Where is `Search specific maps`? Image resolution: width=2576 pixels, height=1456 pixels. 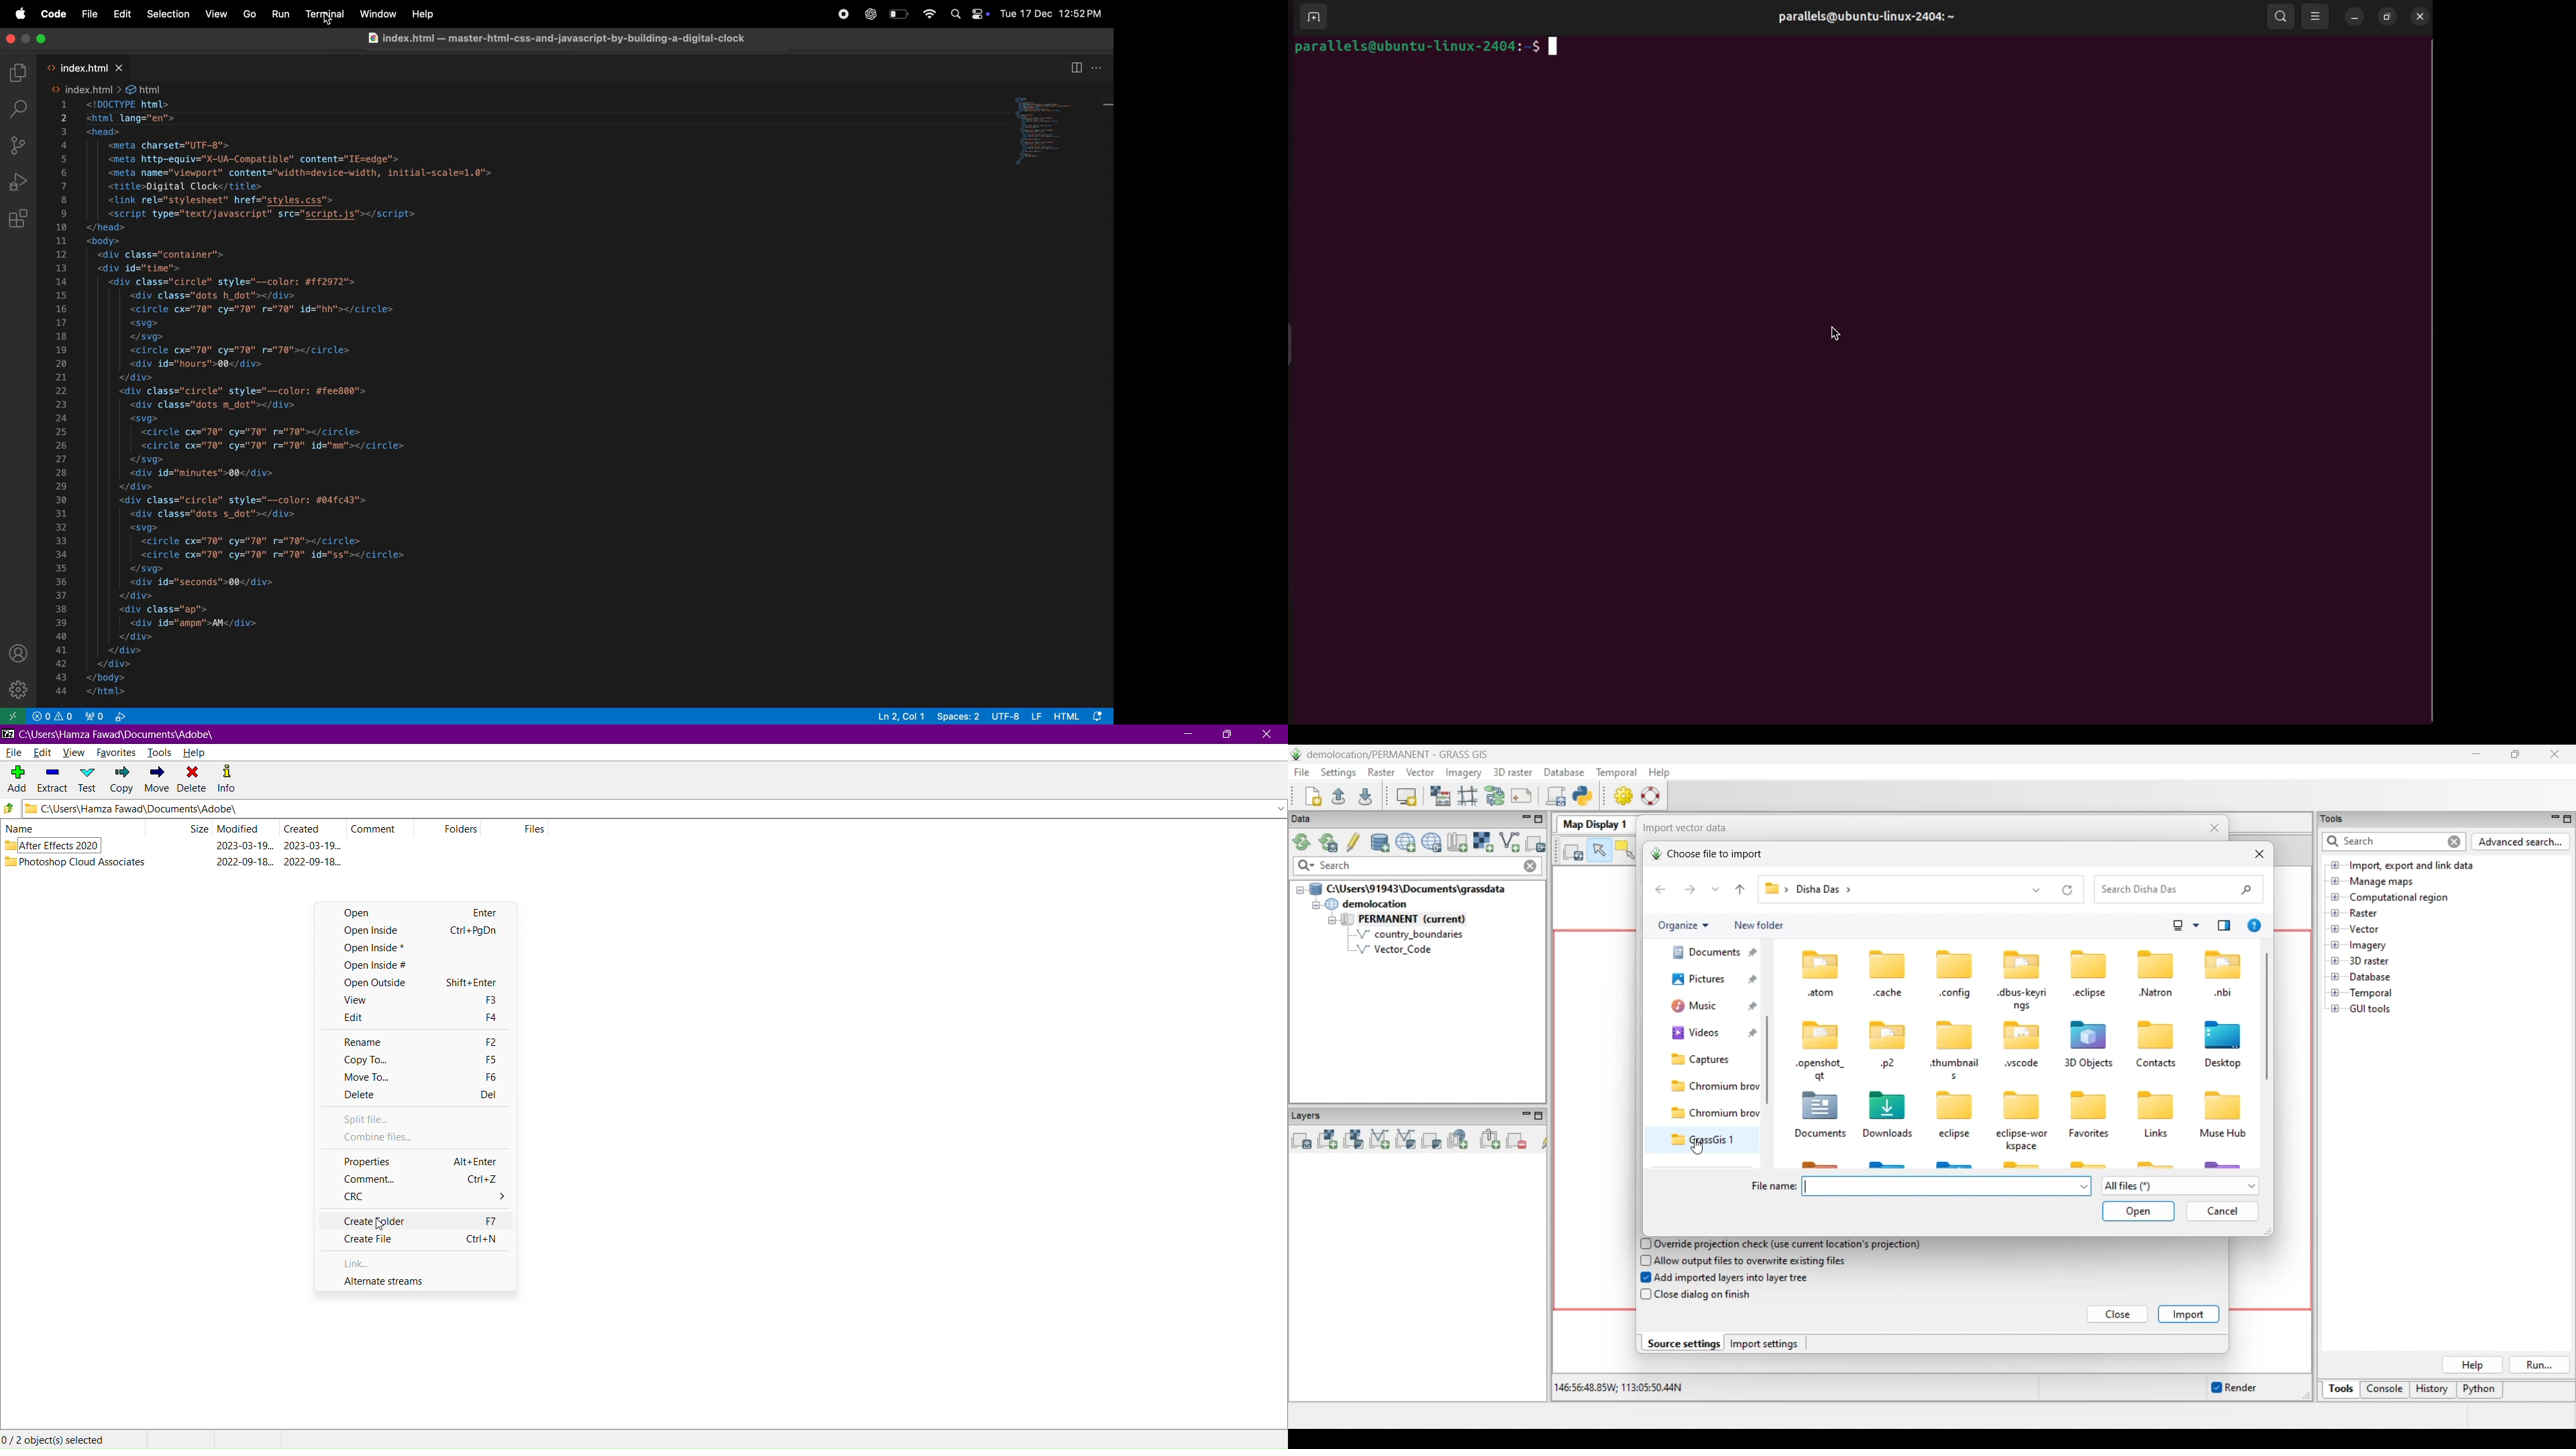 Search specific maps is located at coordinates (1305, 866).